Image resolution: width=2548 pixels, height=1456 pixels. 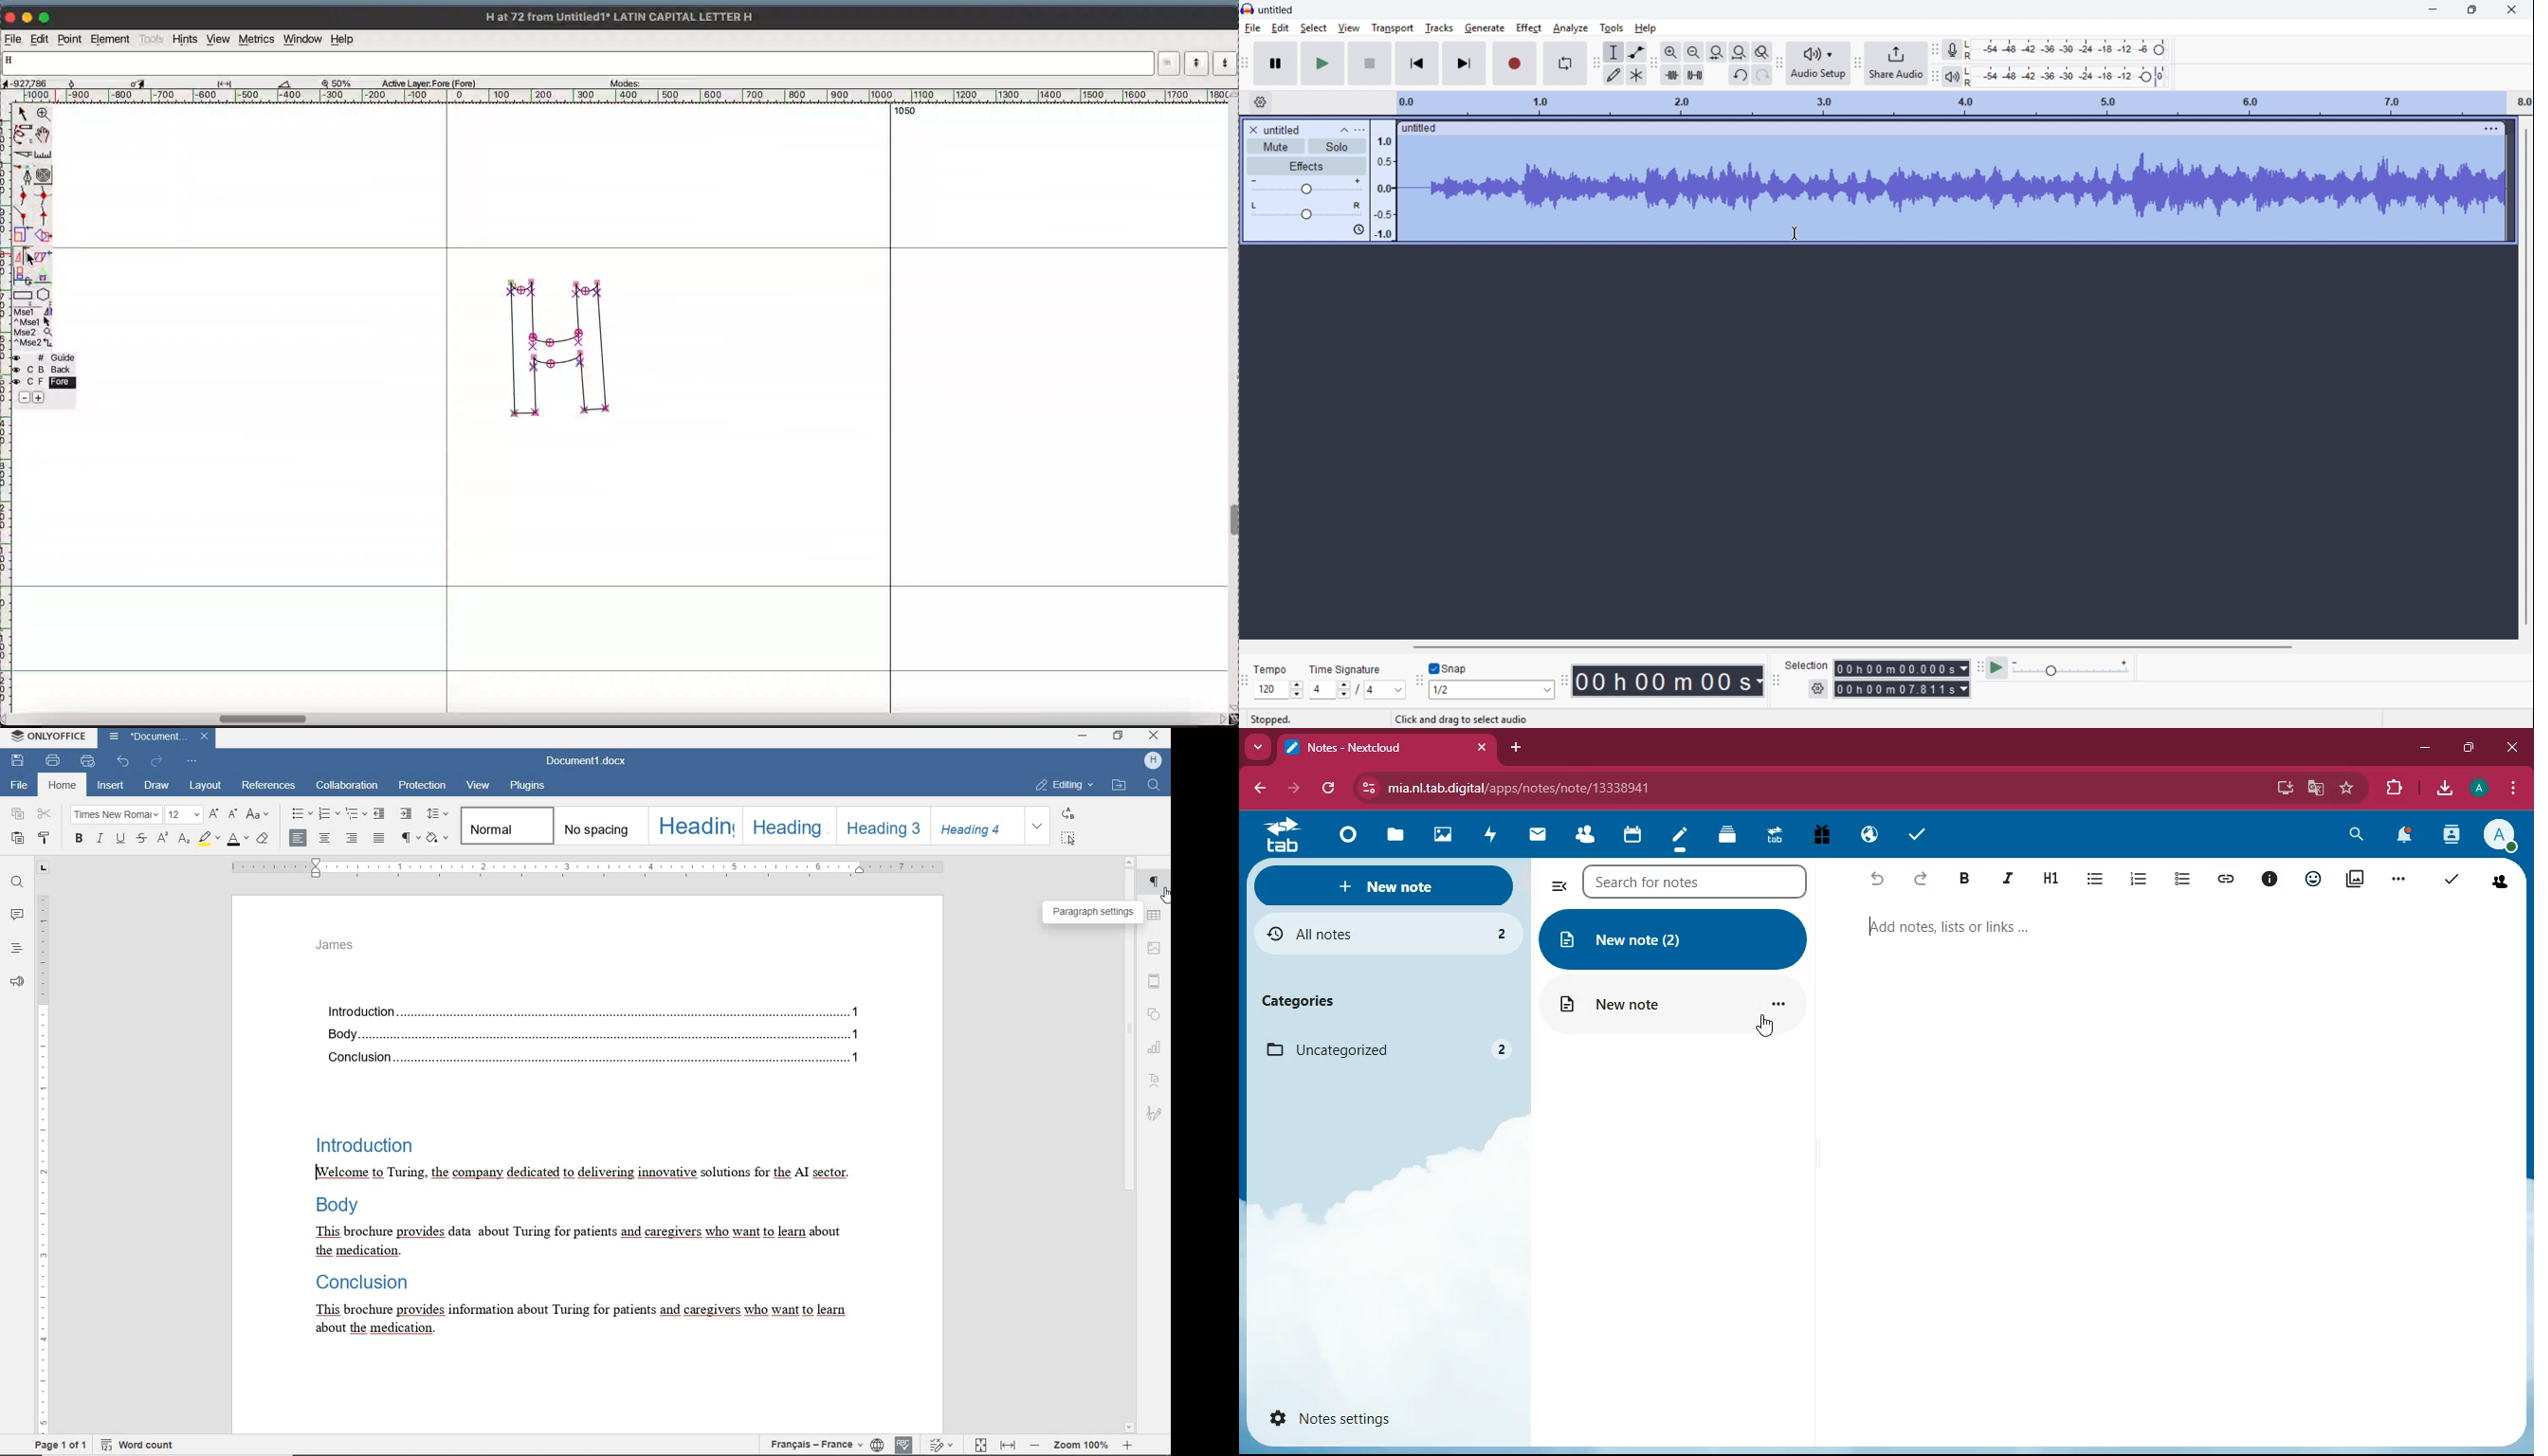 What do you see at coordinates (100, 840) in the screenshot?
I see `italic` at bounding box center [100, 840].